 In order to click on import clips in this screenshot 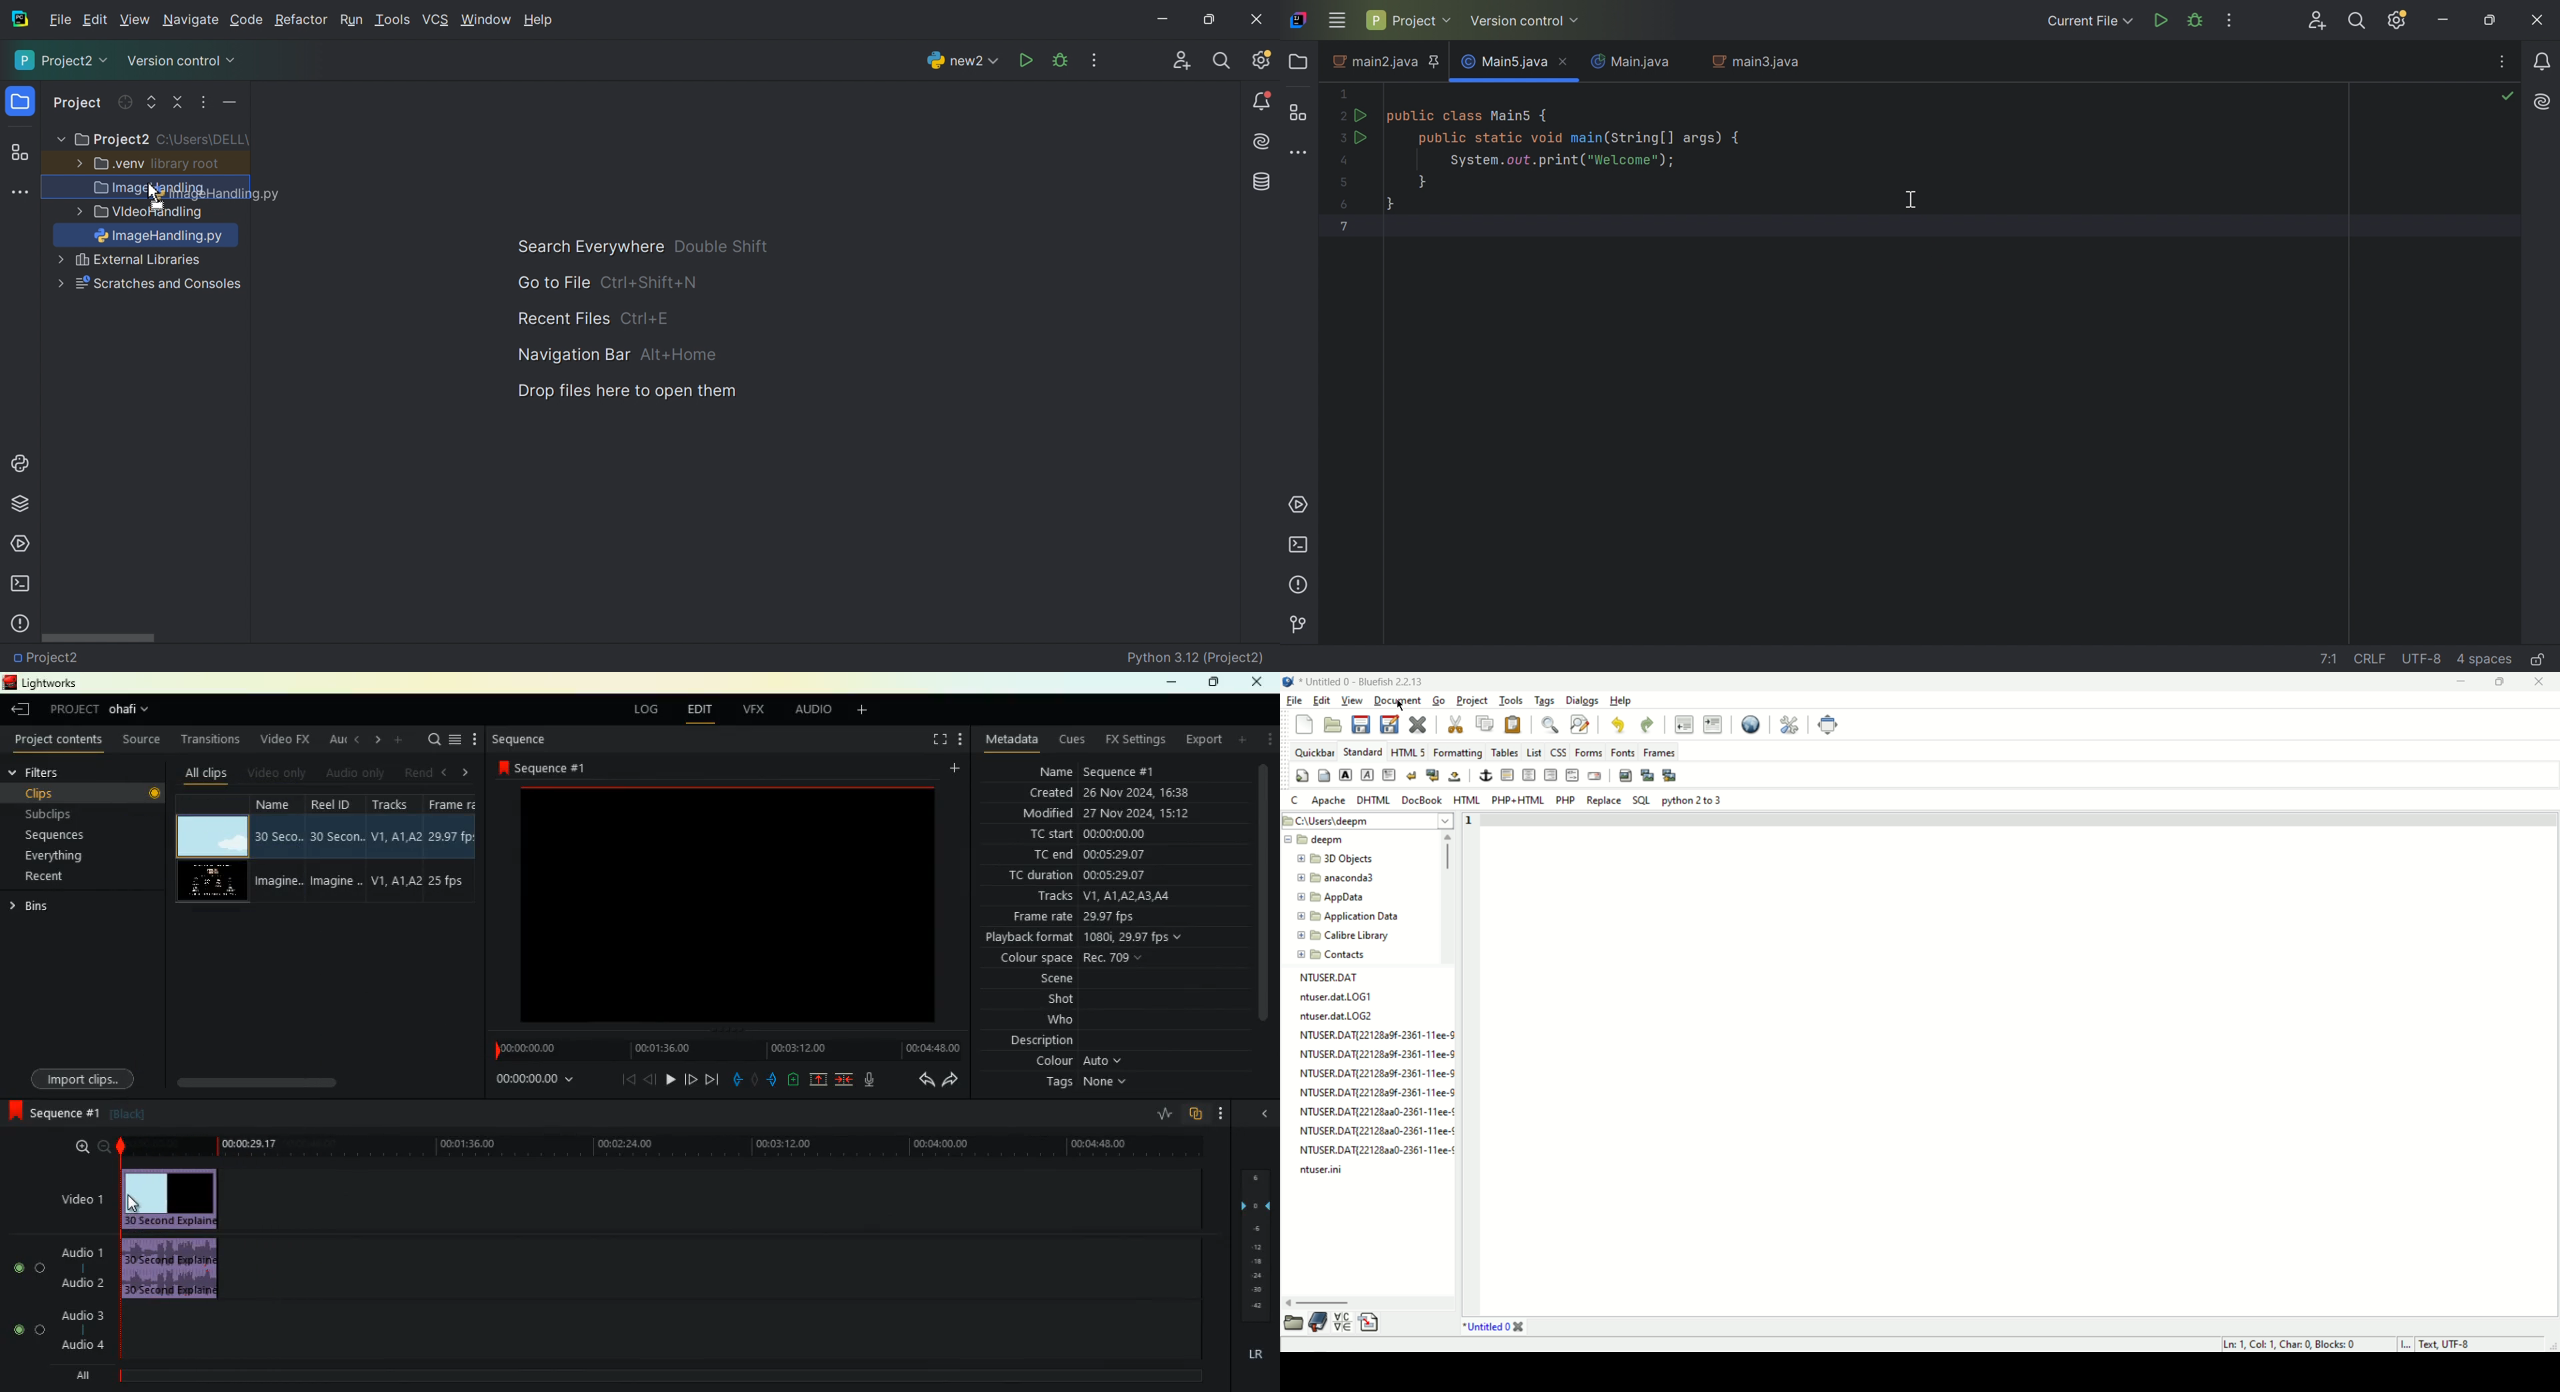, I will do `click(81, 1077)`.